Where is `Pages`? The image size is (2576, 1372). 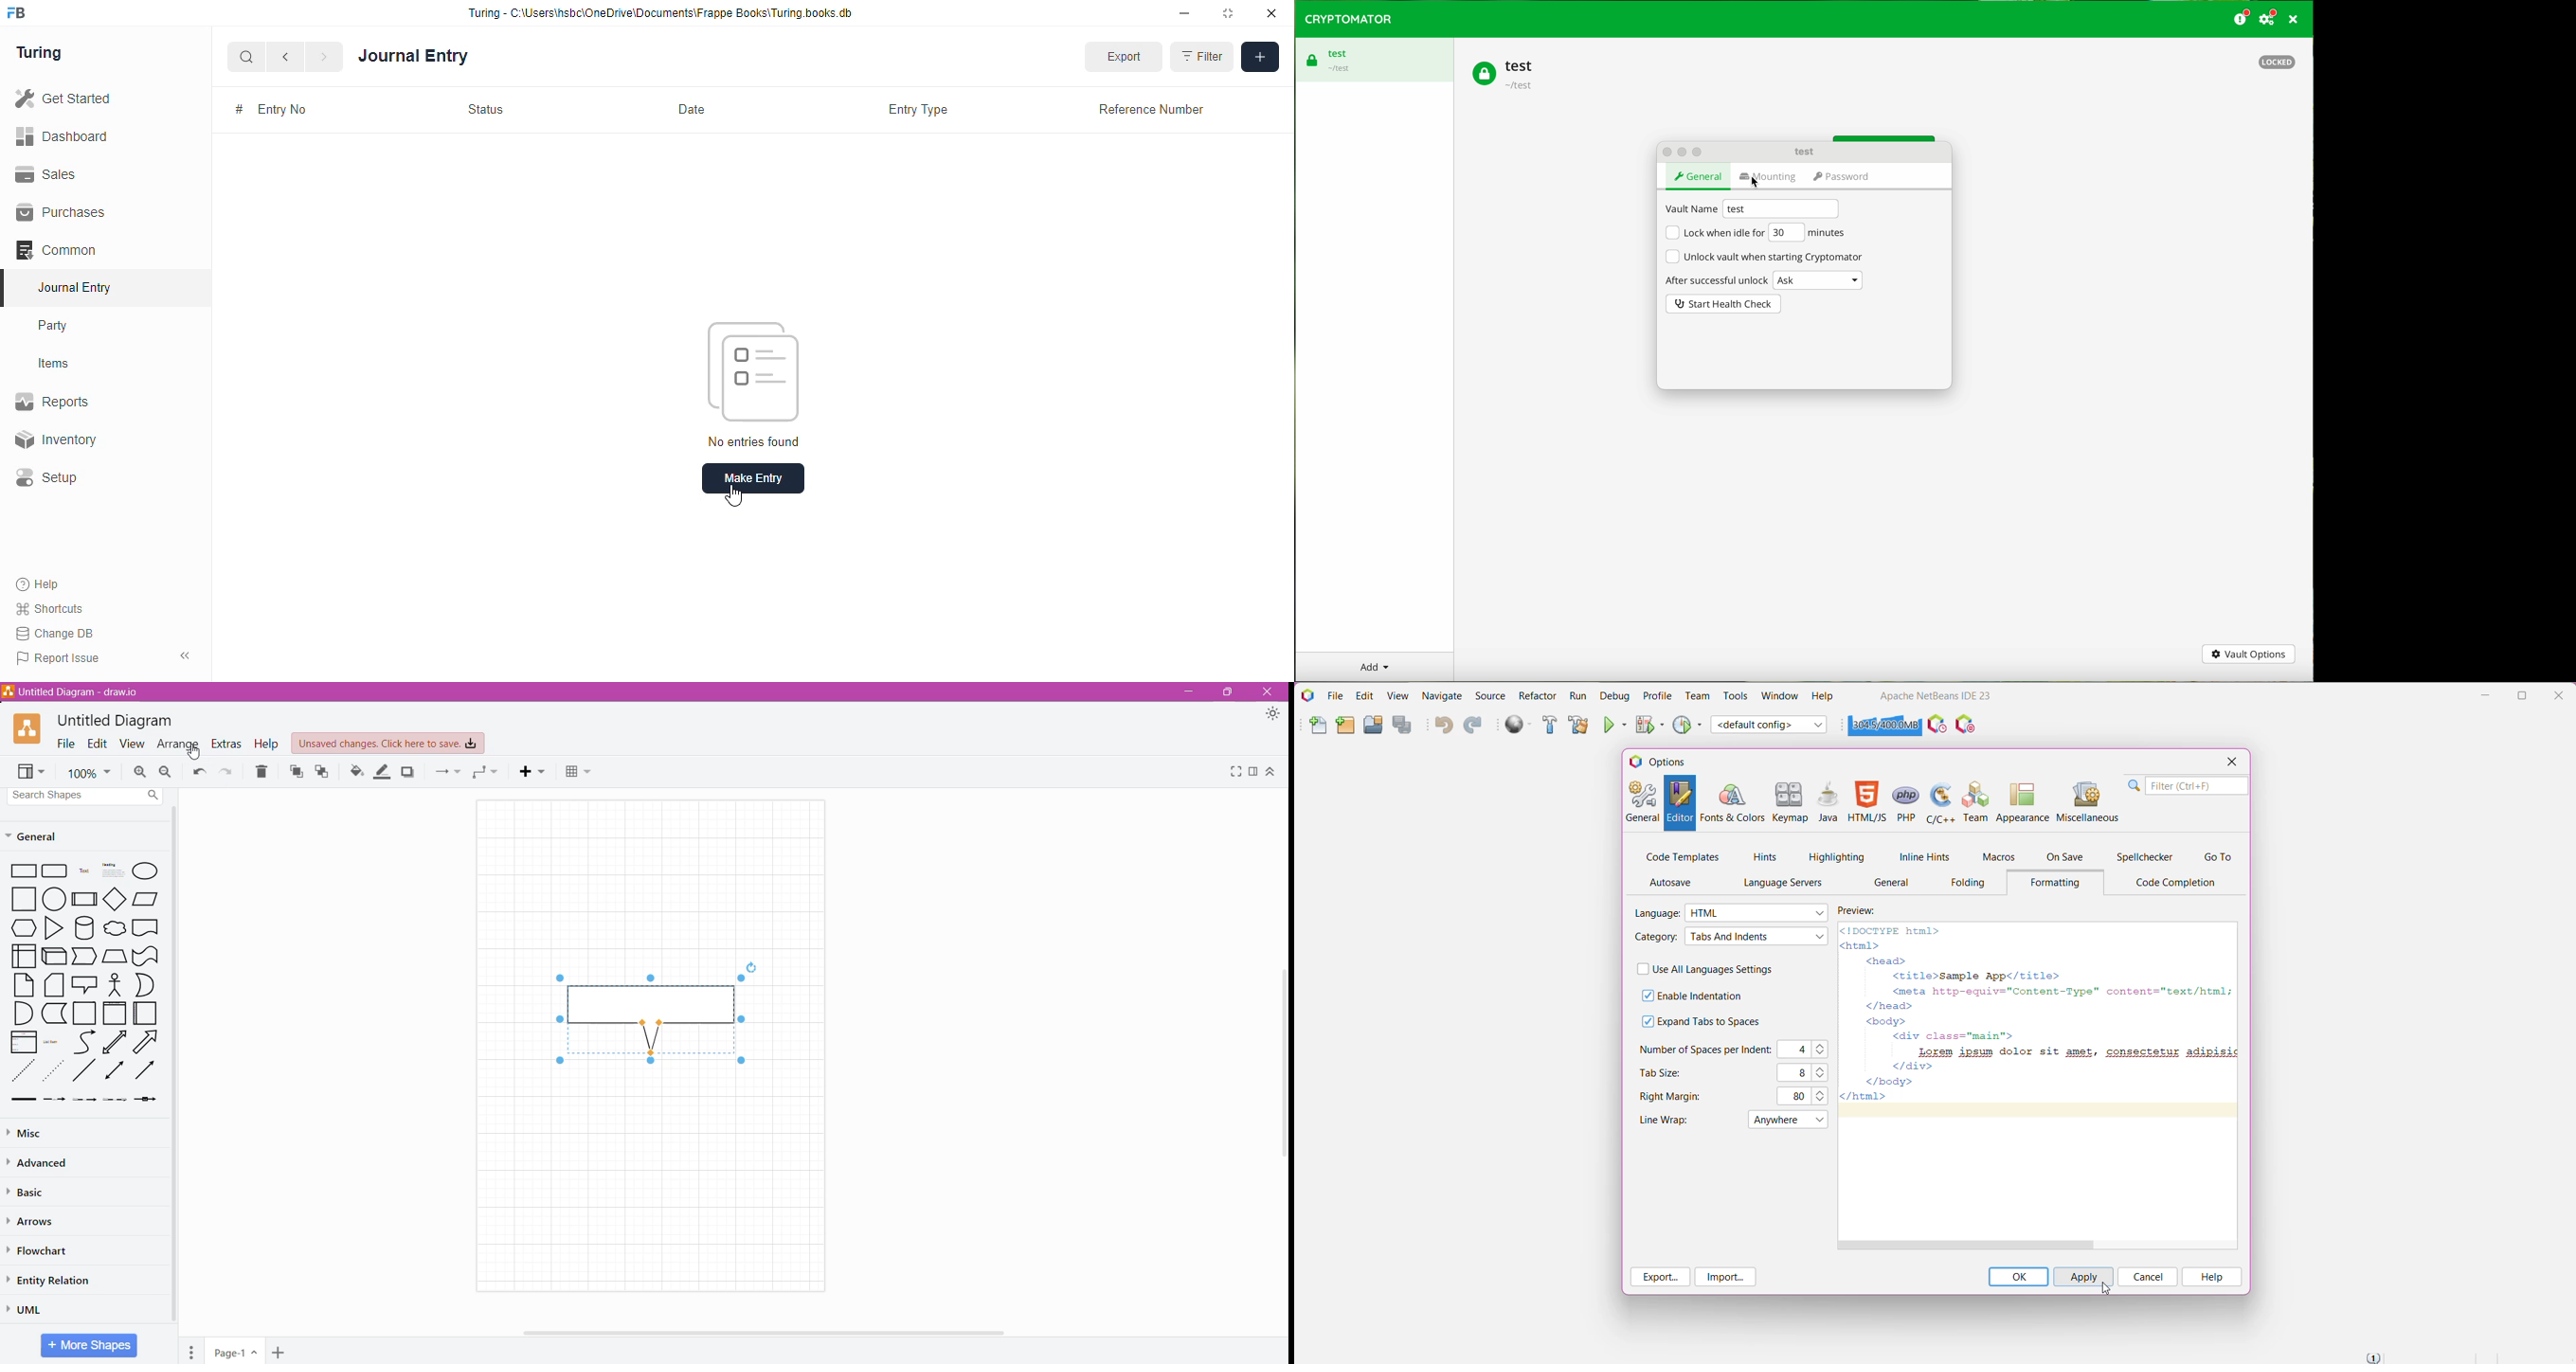
Pages is located at coordinates (191, 1351).